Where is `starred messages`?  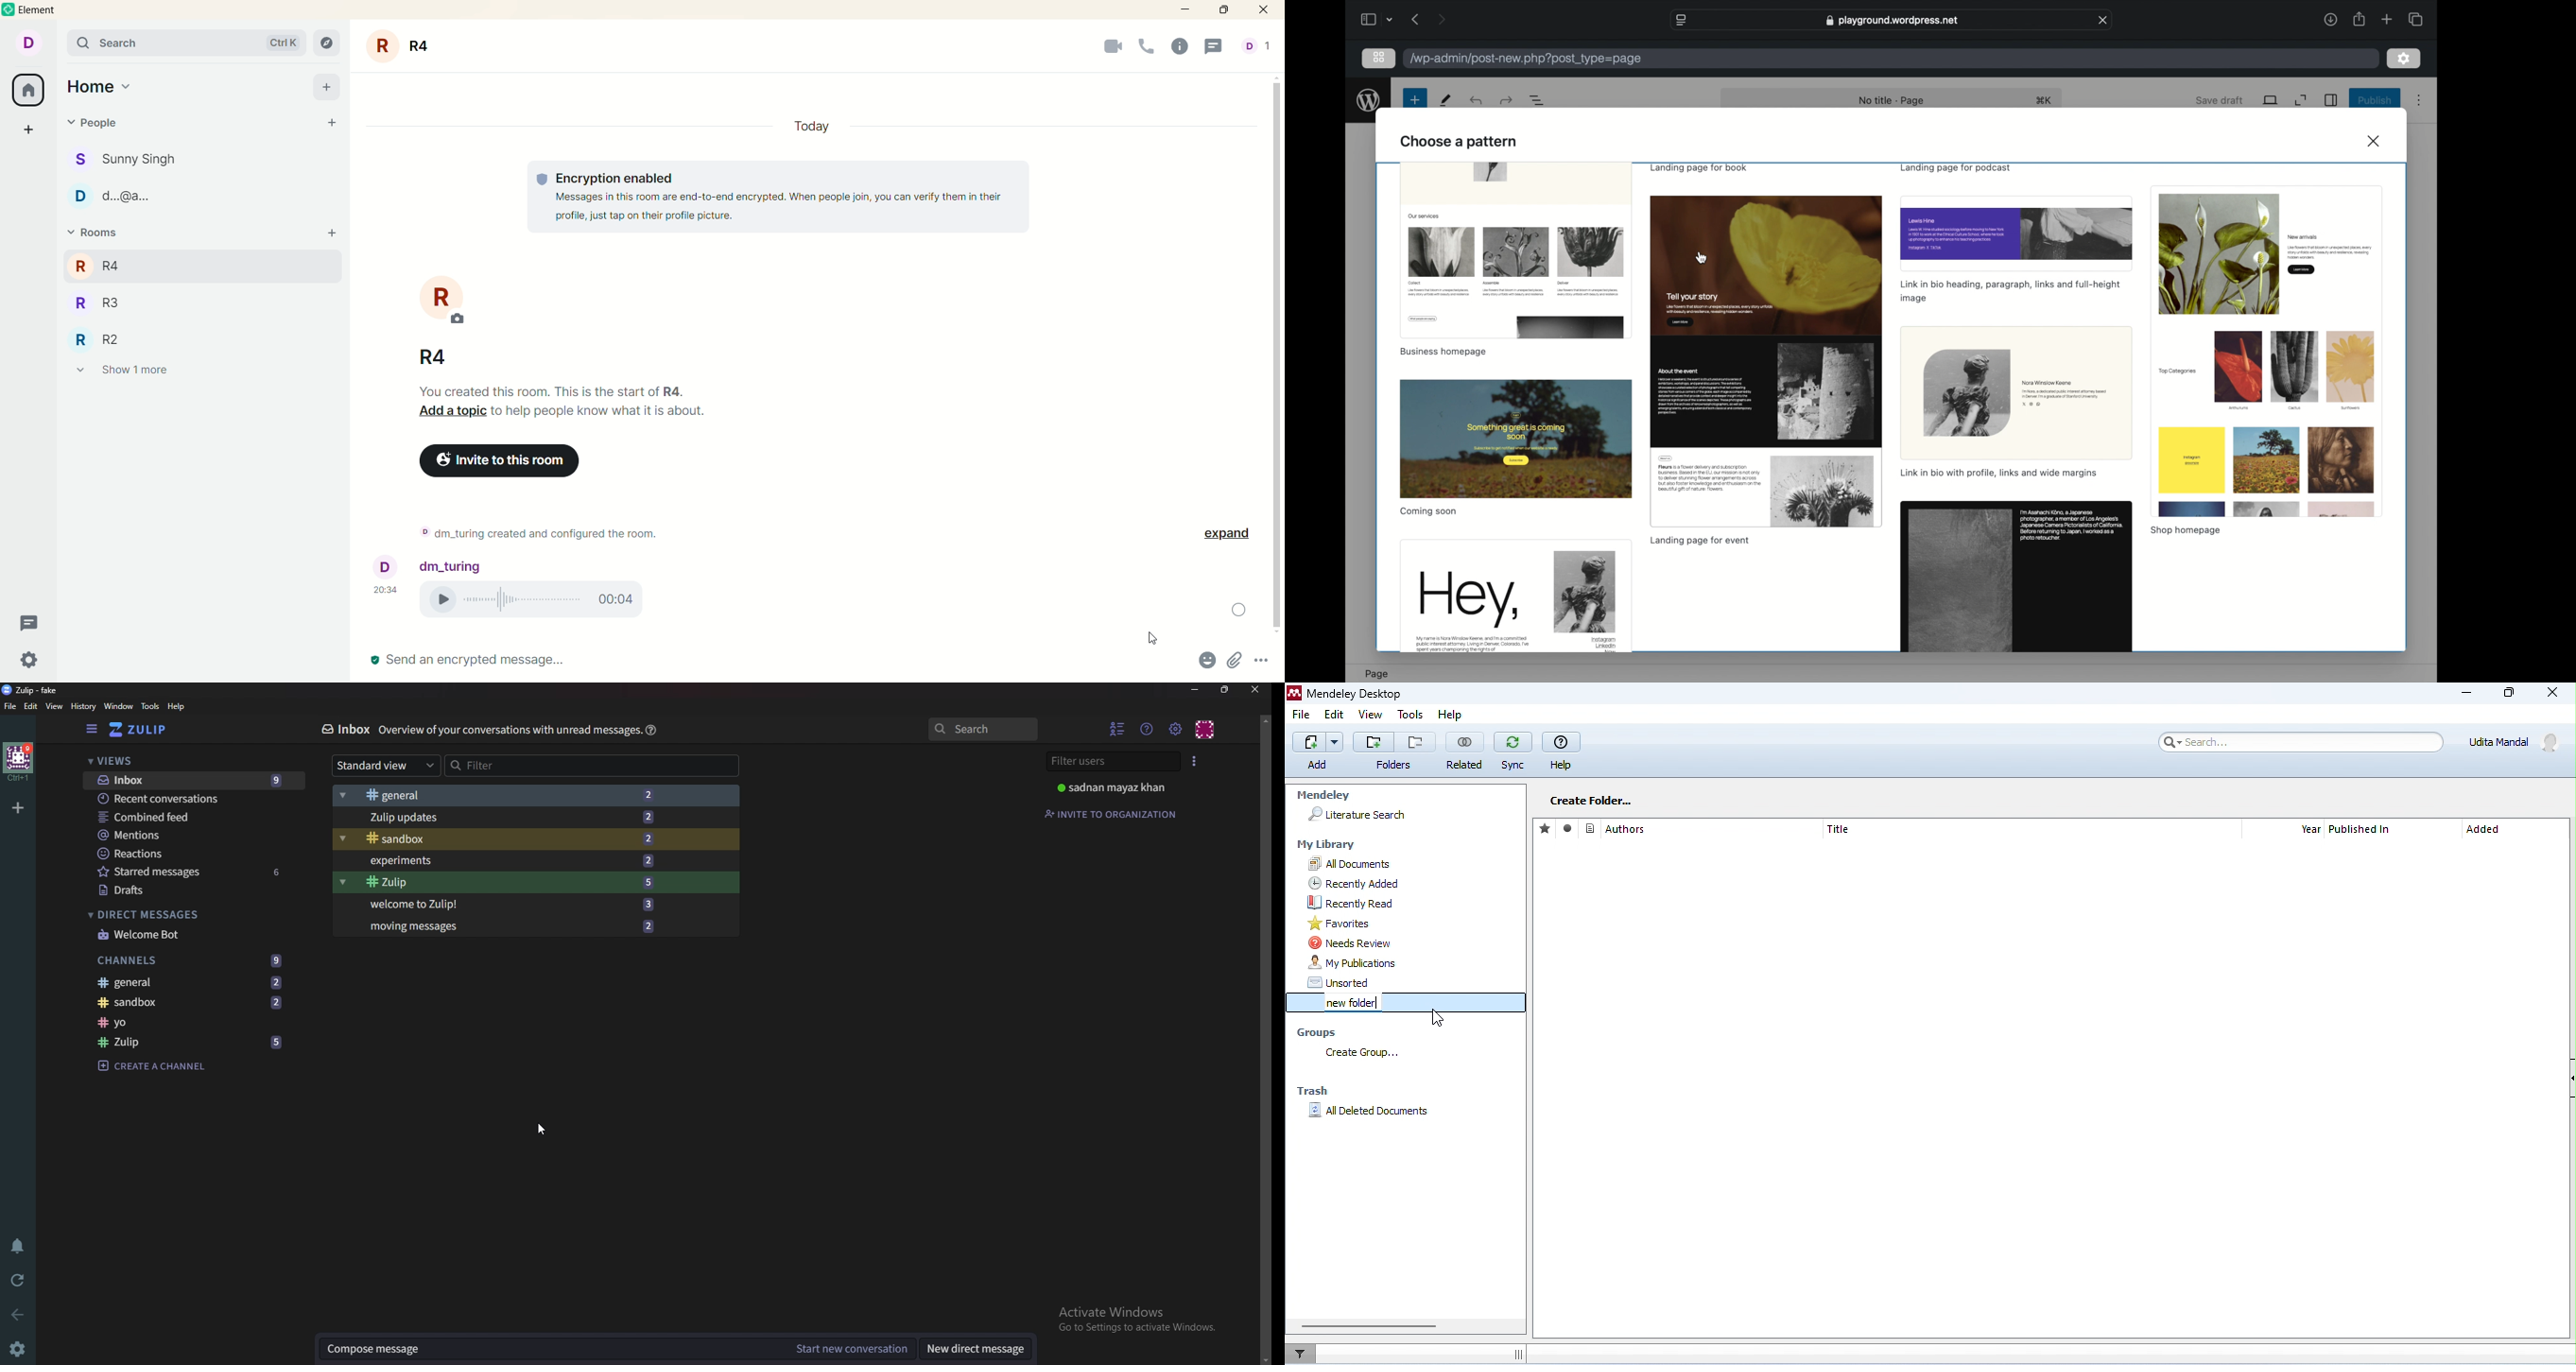 starred messages is located at coordinates (186, 873).